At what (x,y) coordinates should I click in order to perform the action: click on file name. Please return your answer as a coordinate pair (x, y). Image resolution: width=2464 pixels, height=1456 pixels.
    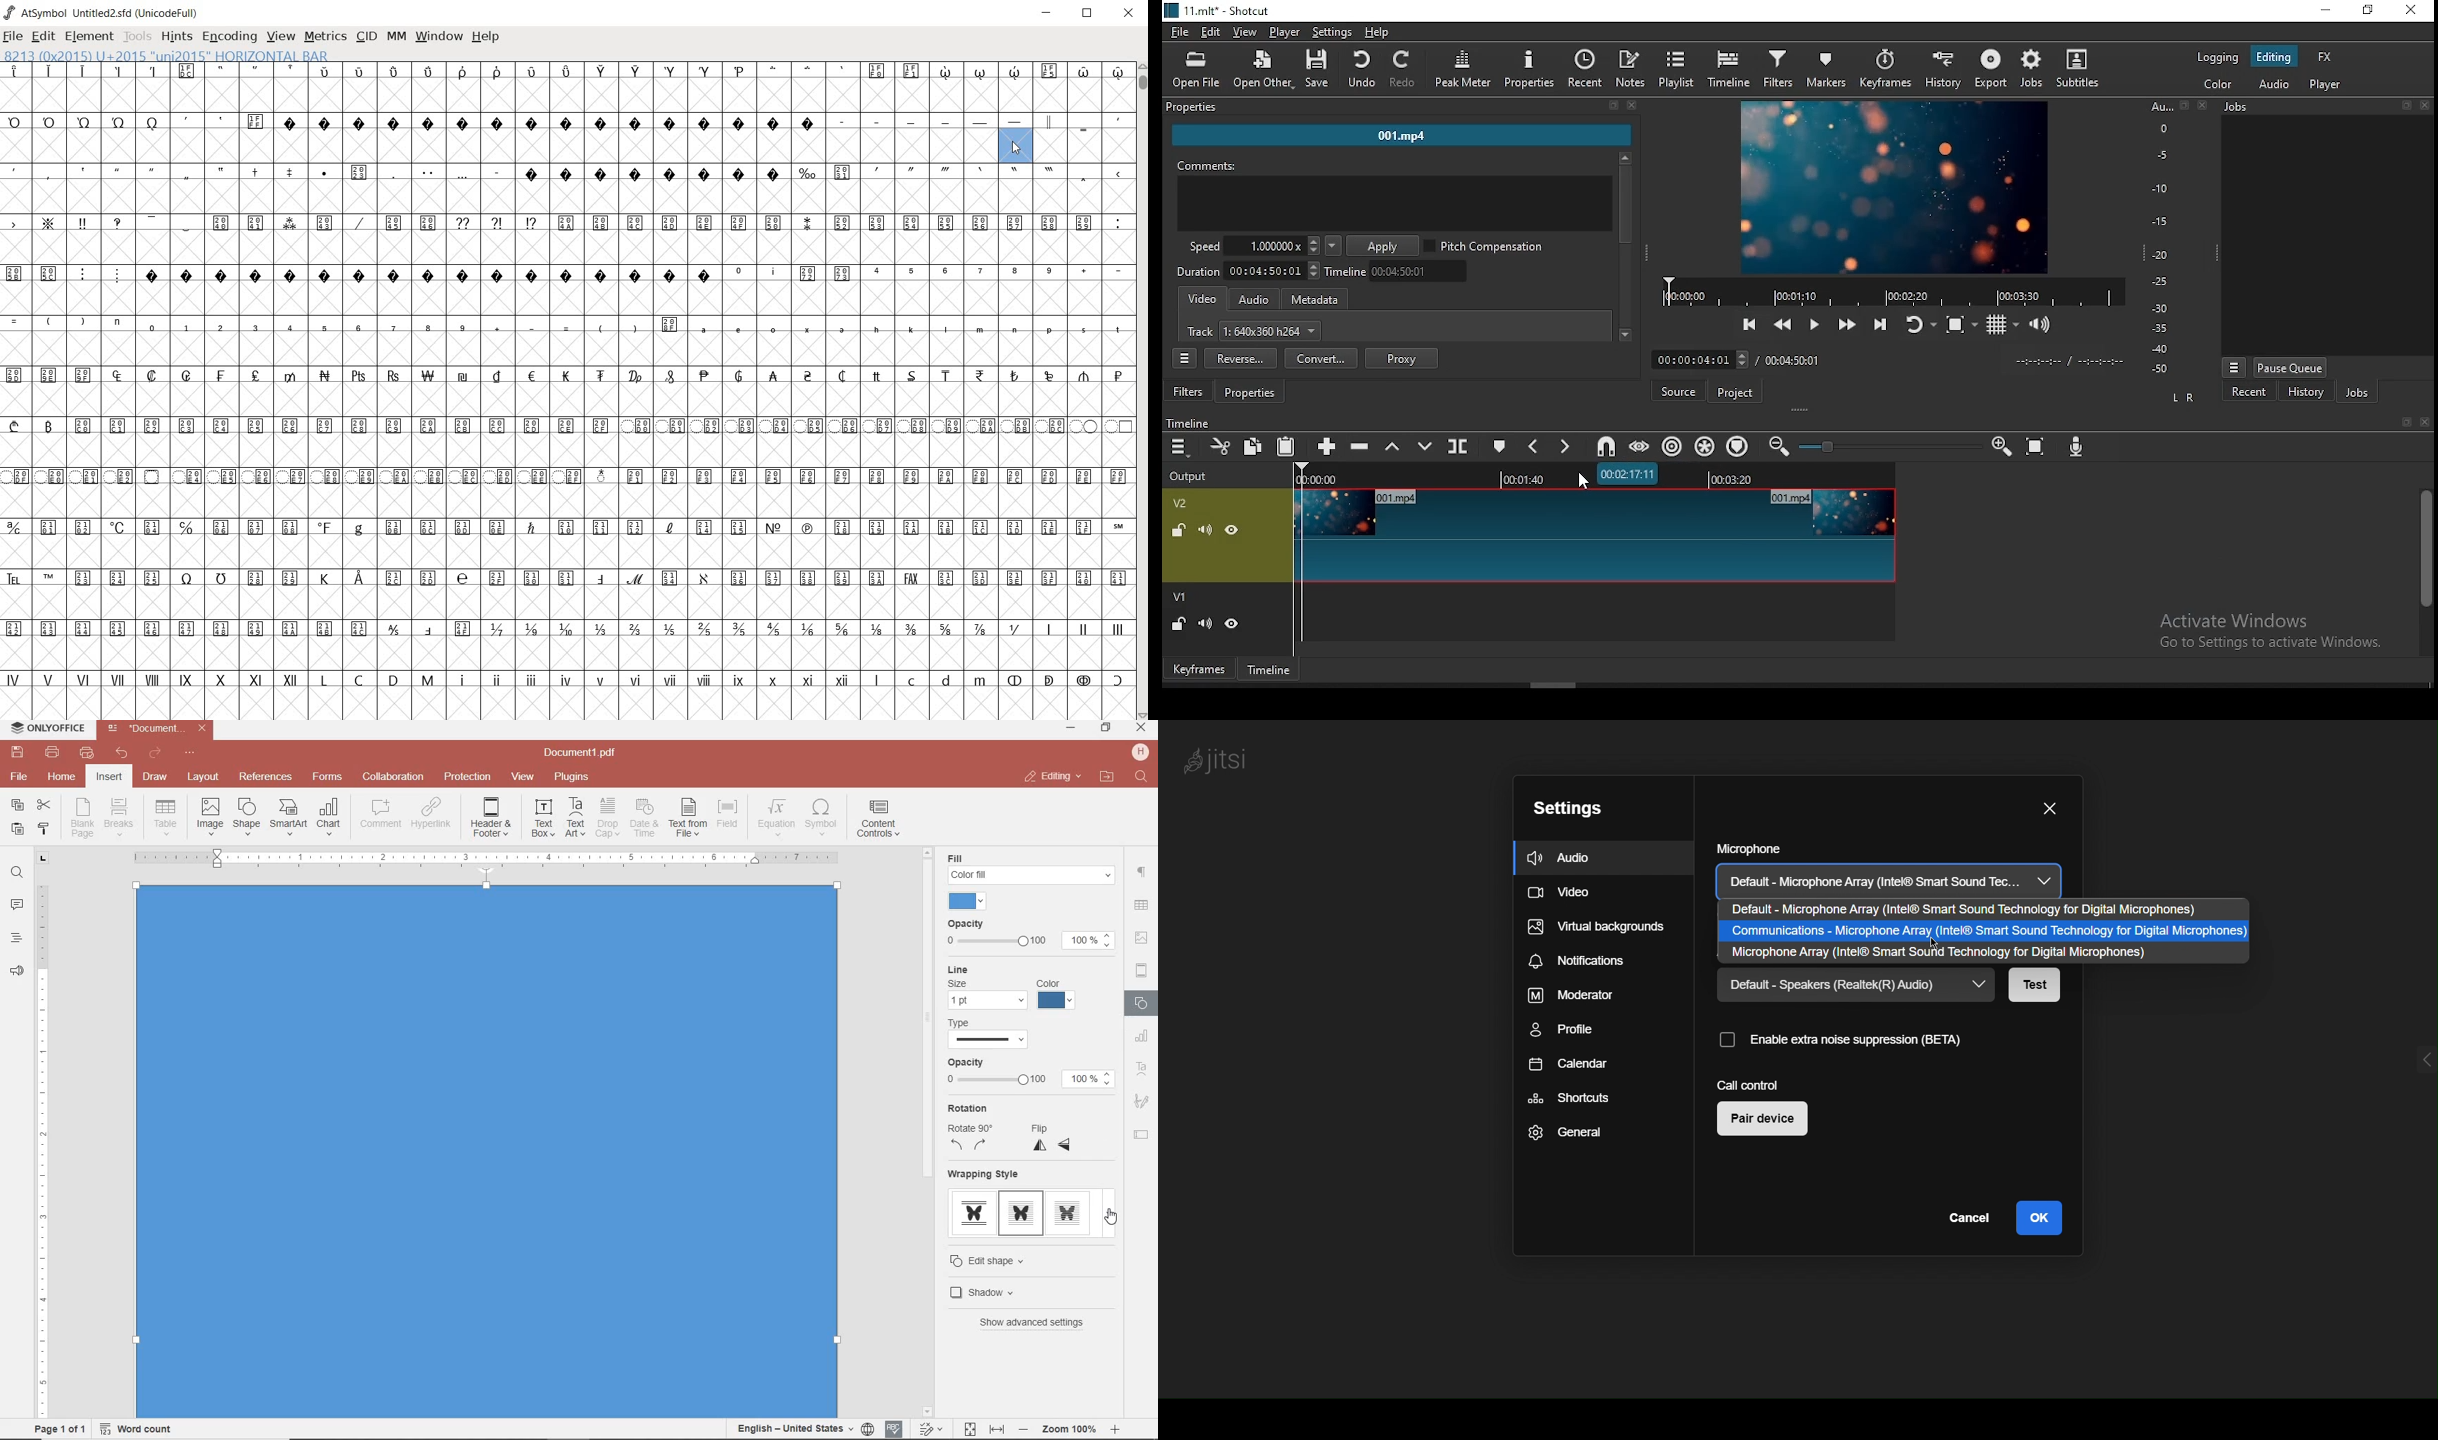
    Looking at the image, I should click on (160, 728).